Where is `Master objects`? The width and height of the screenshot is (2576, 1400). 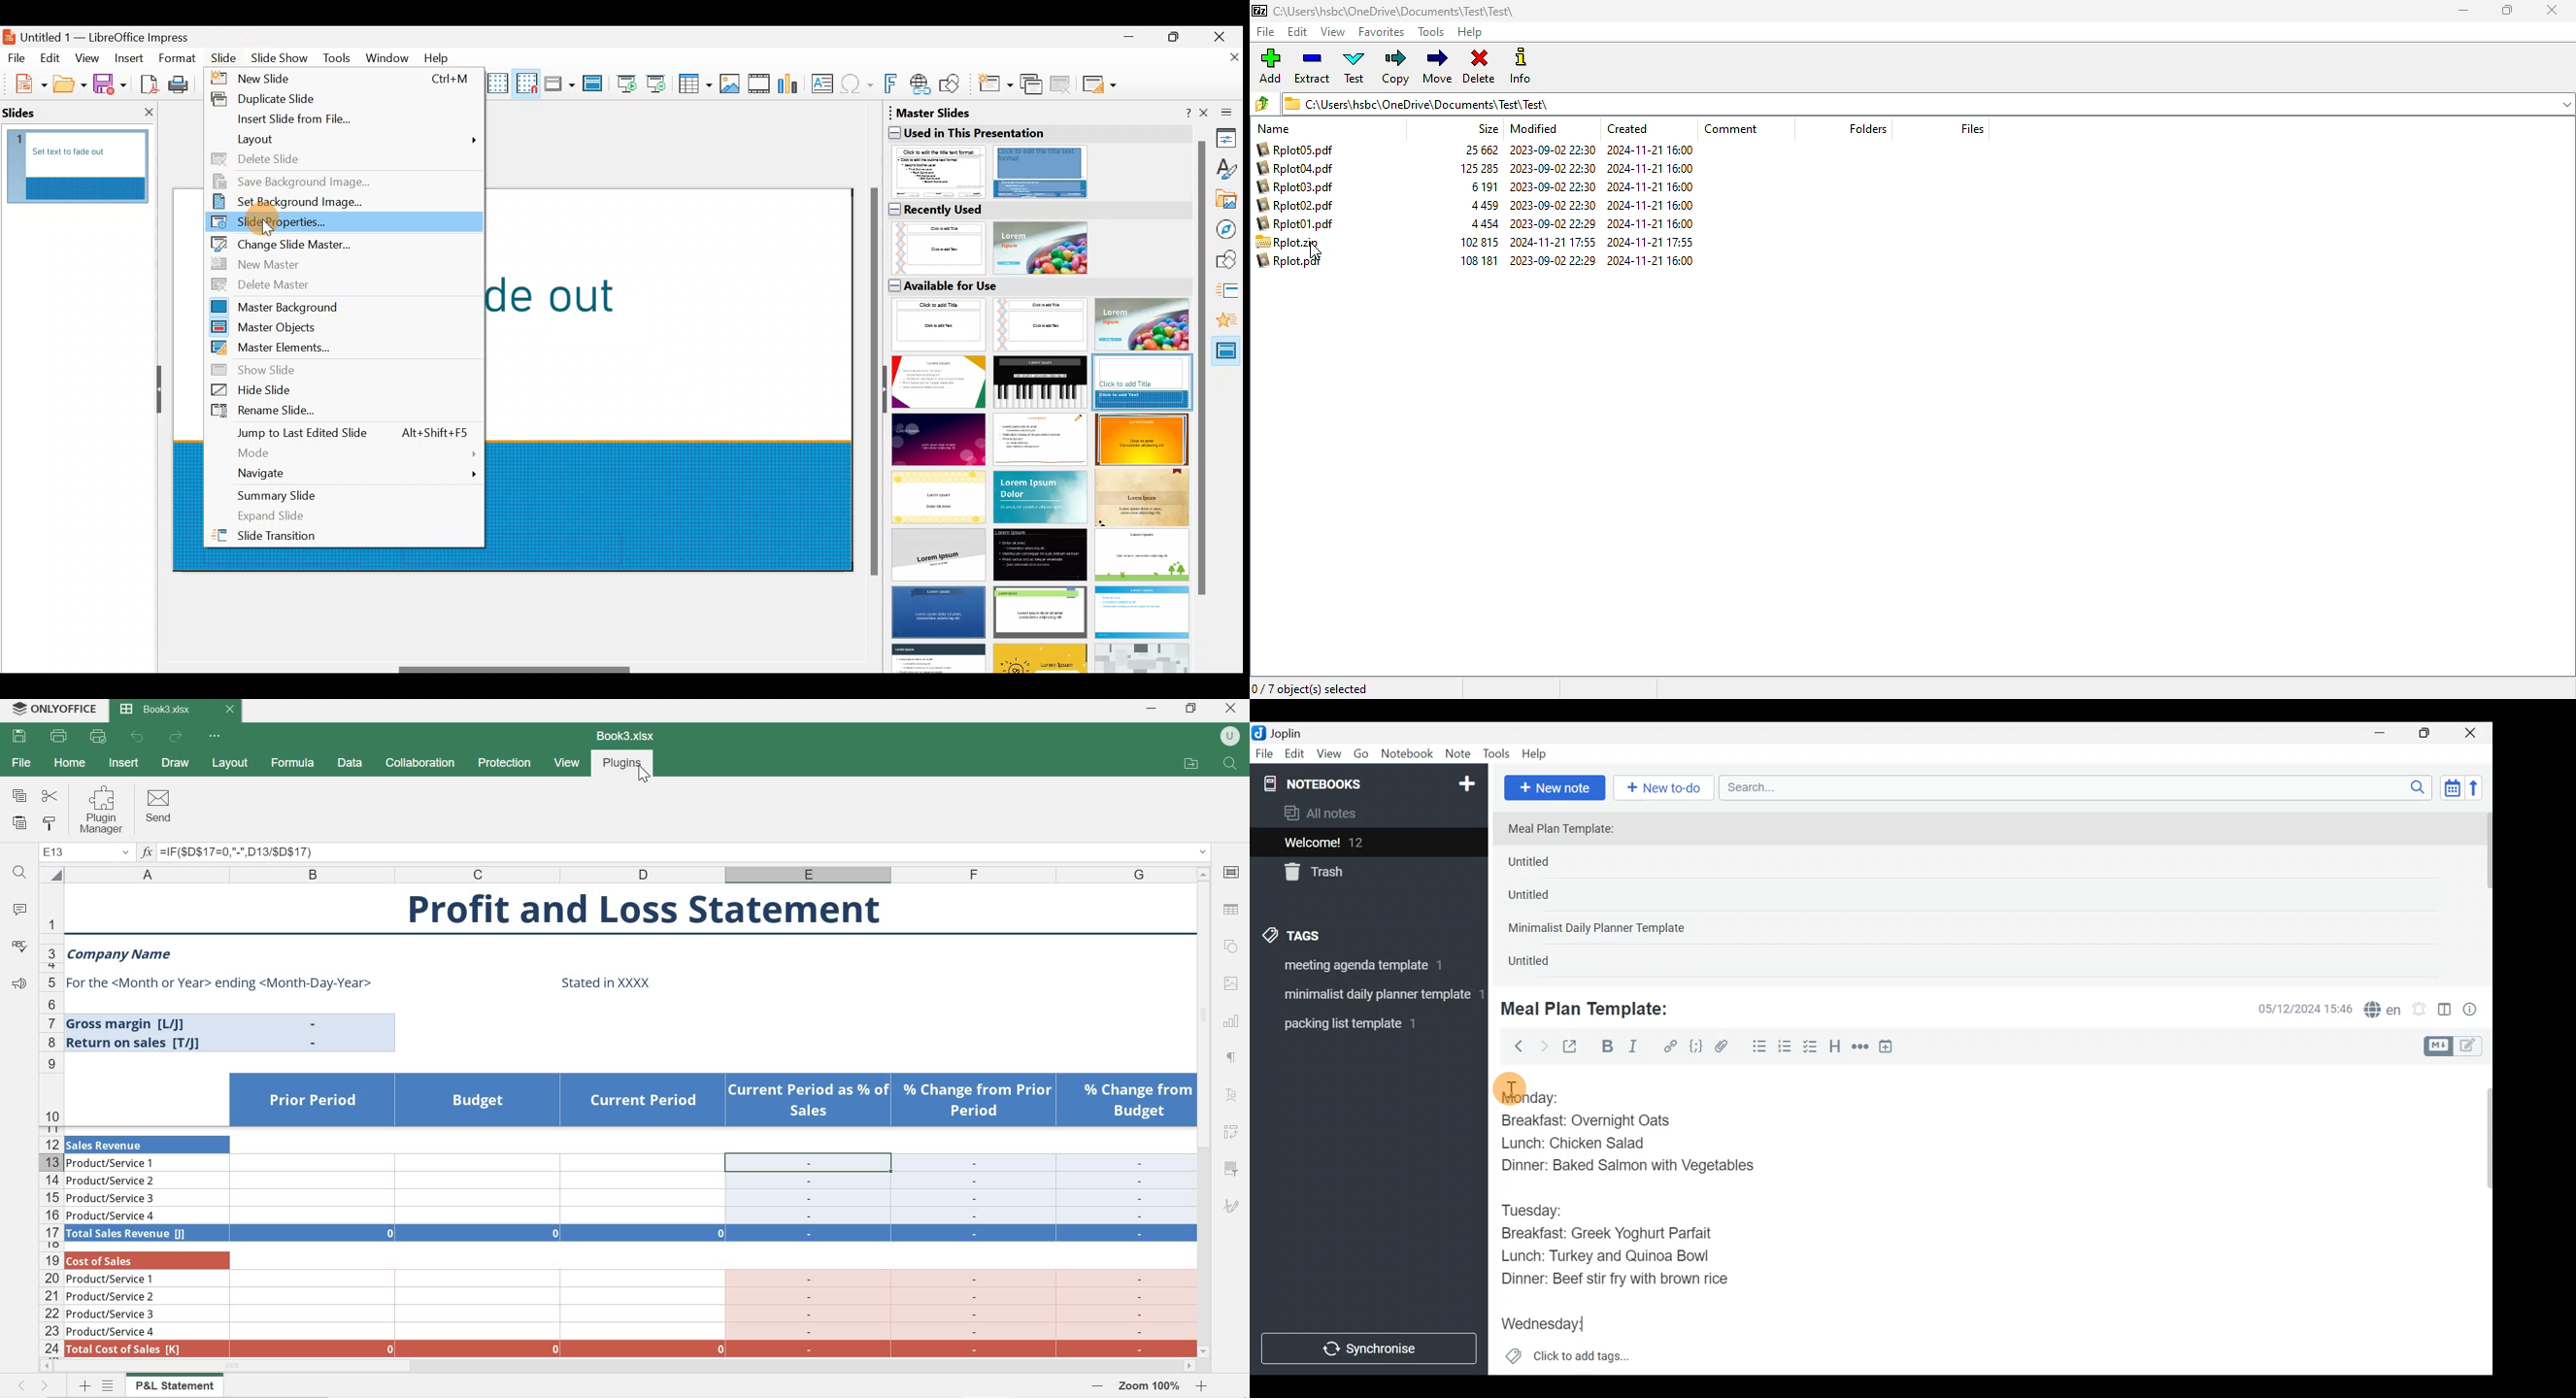 Master objects is located at coordinates (341, 329).